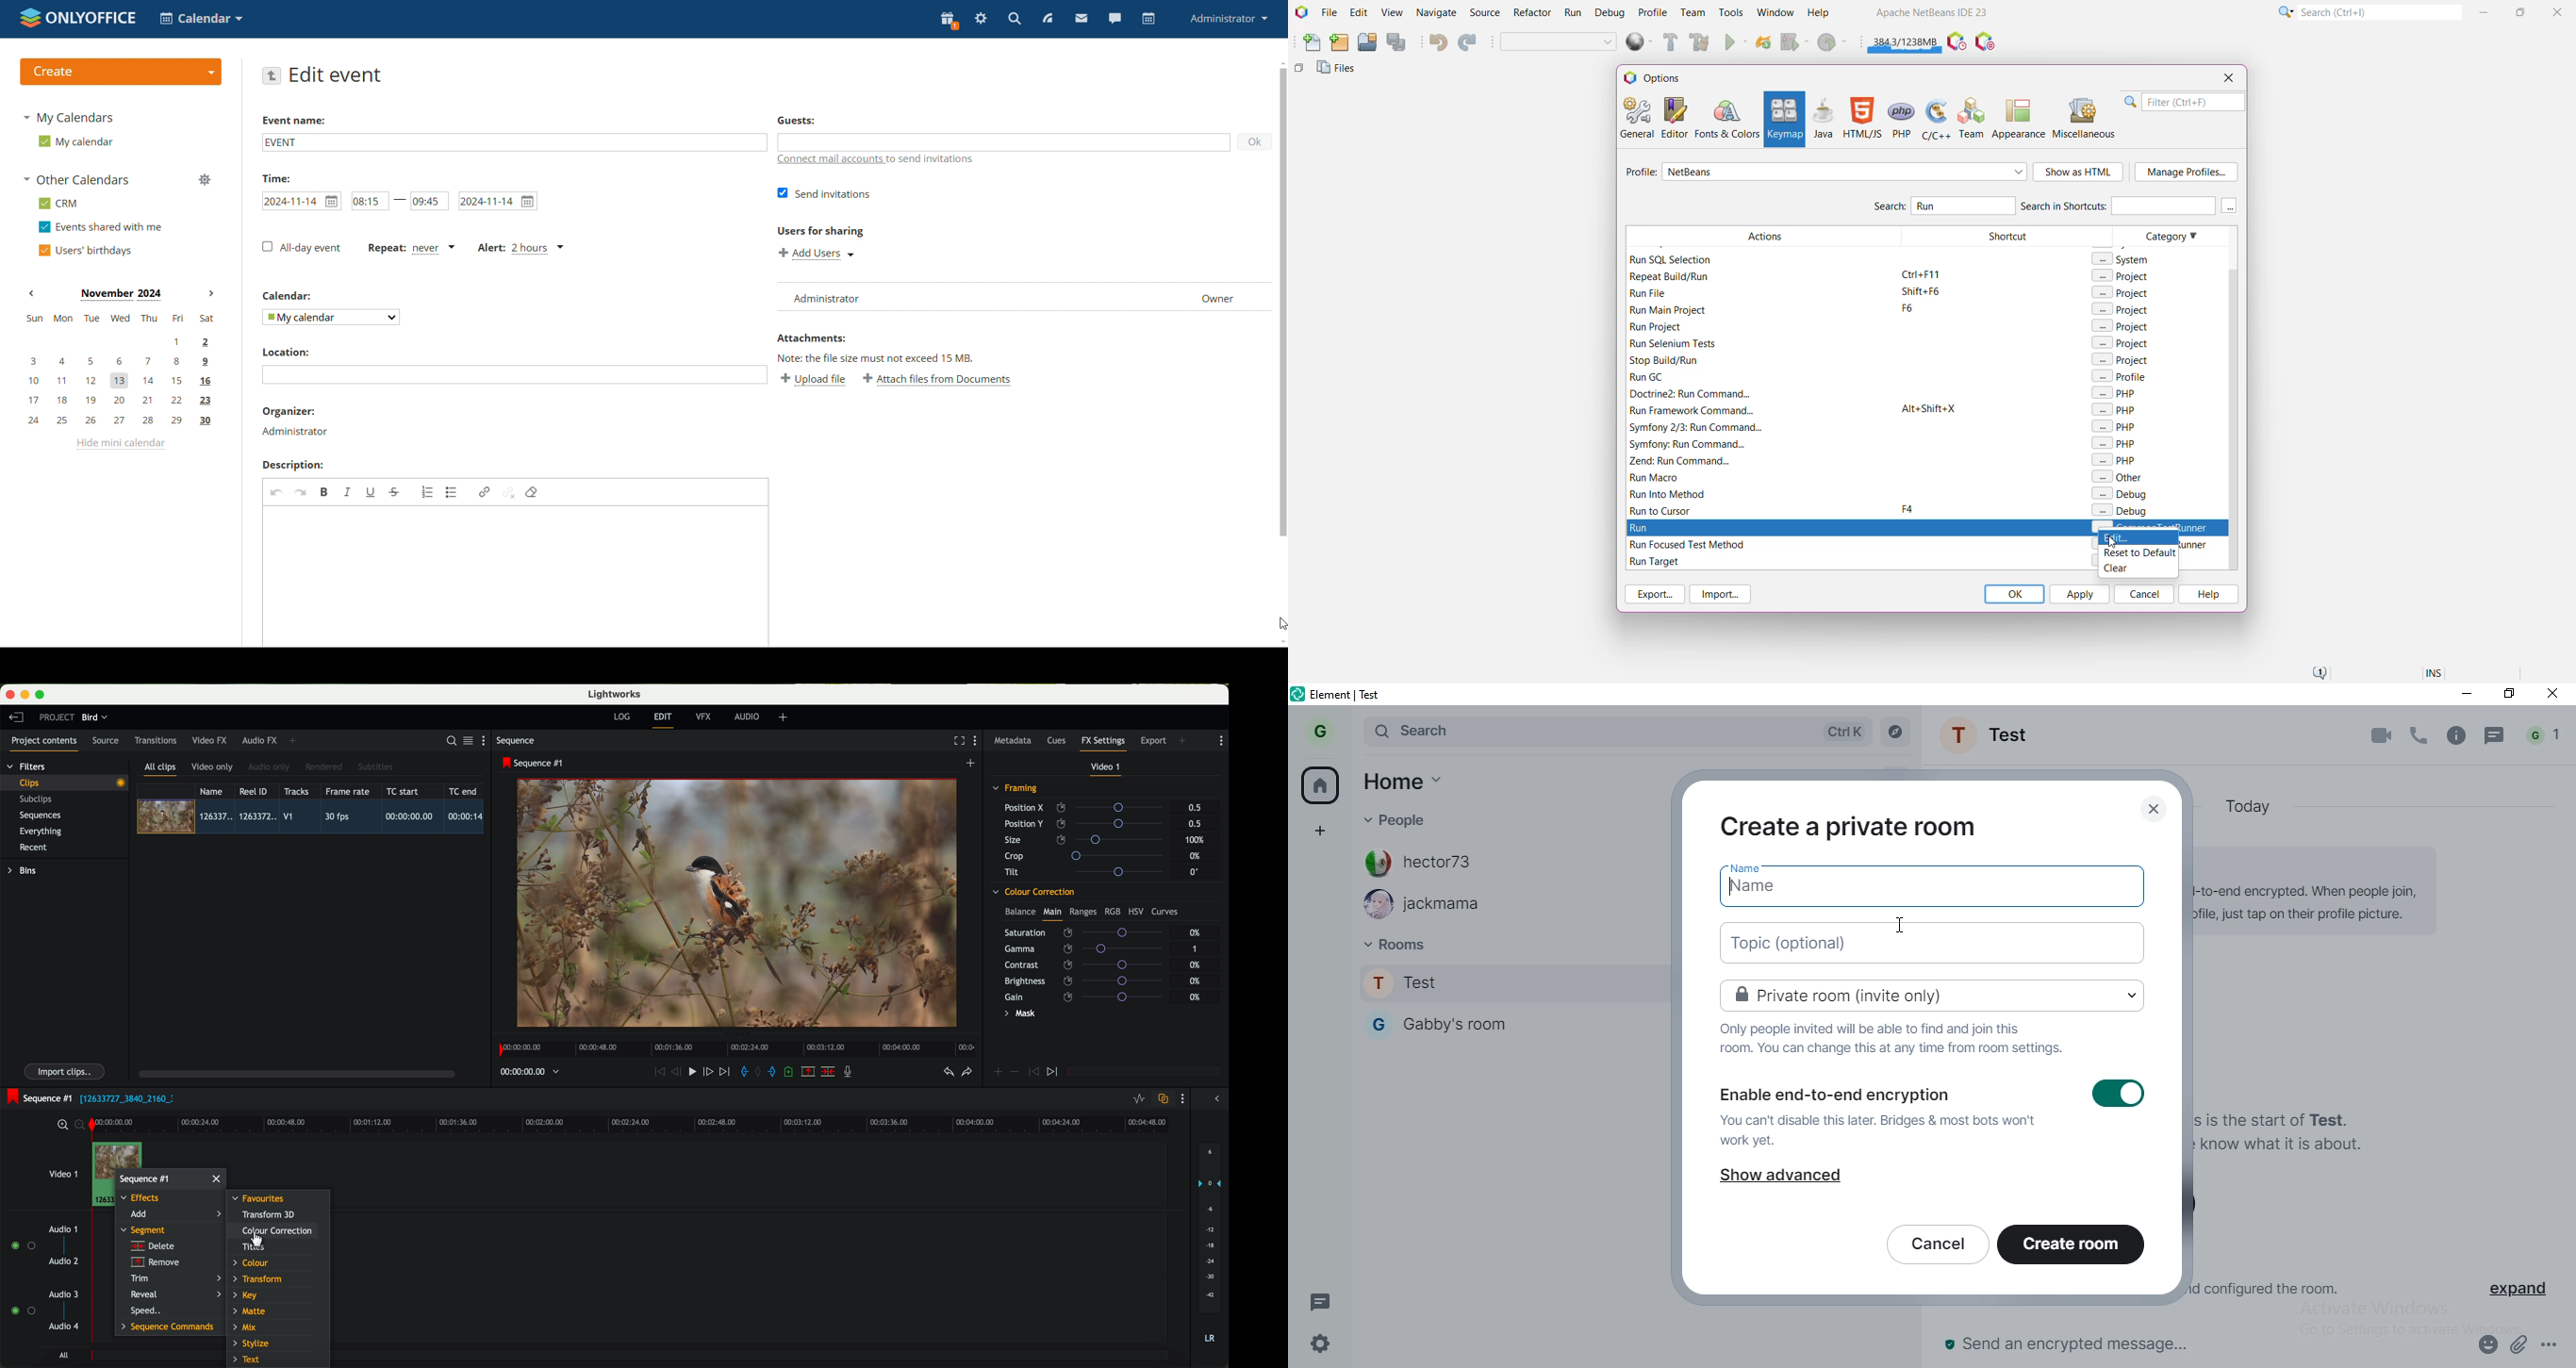  I want to click on View, so click(1391, 13).